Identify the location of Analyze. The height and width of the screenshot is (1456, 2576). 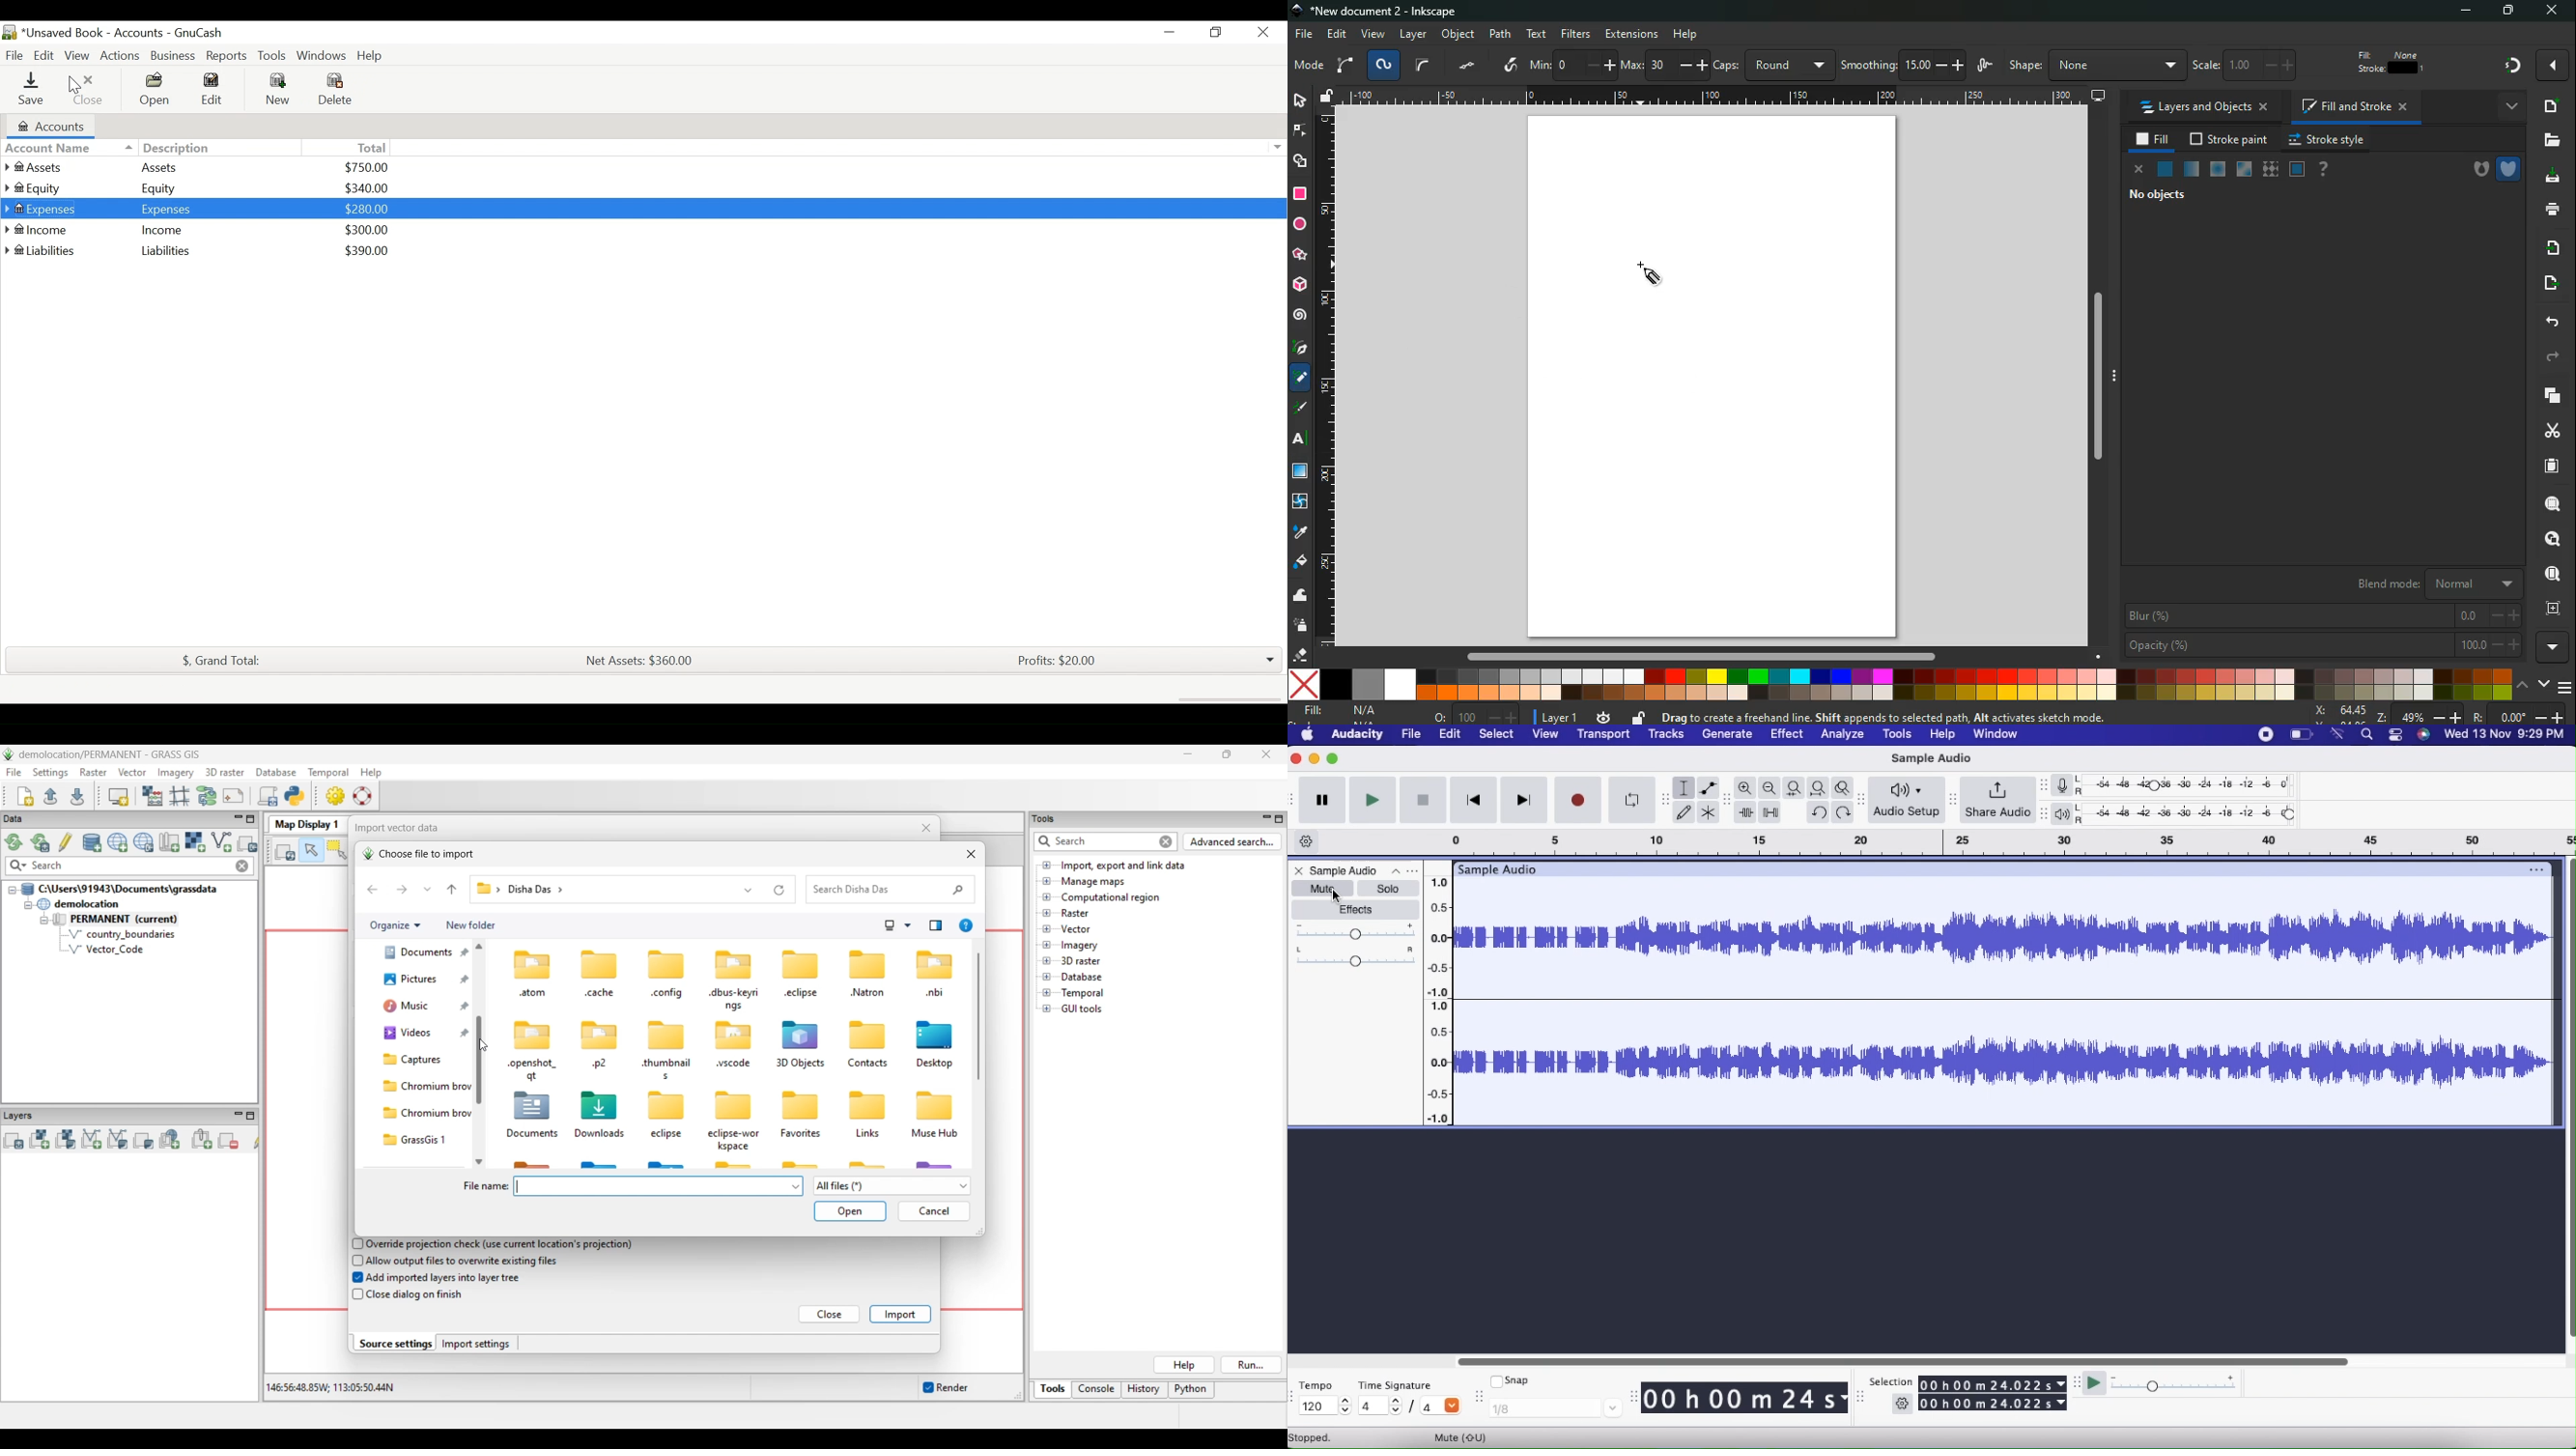
(1842, 735).